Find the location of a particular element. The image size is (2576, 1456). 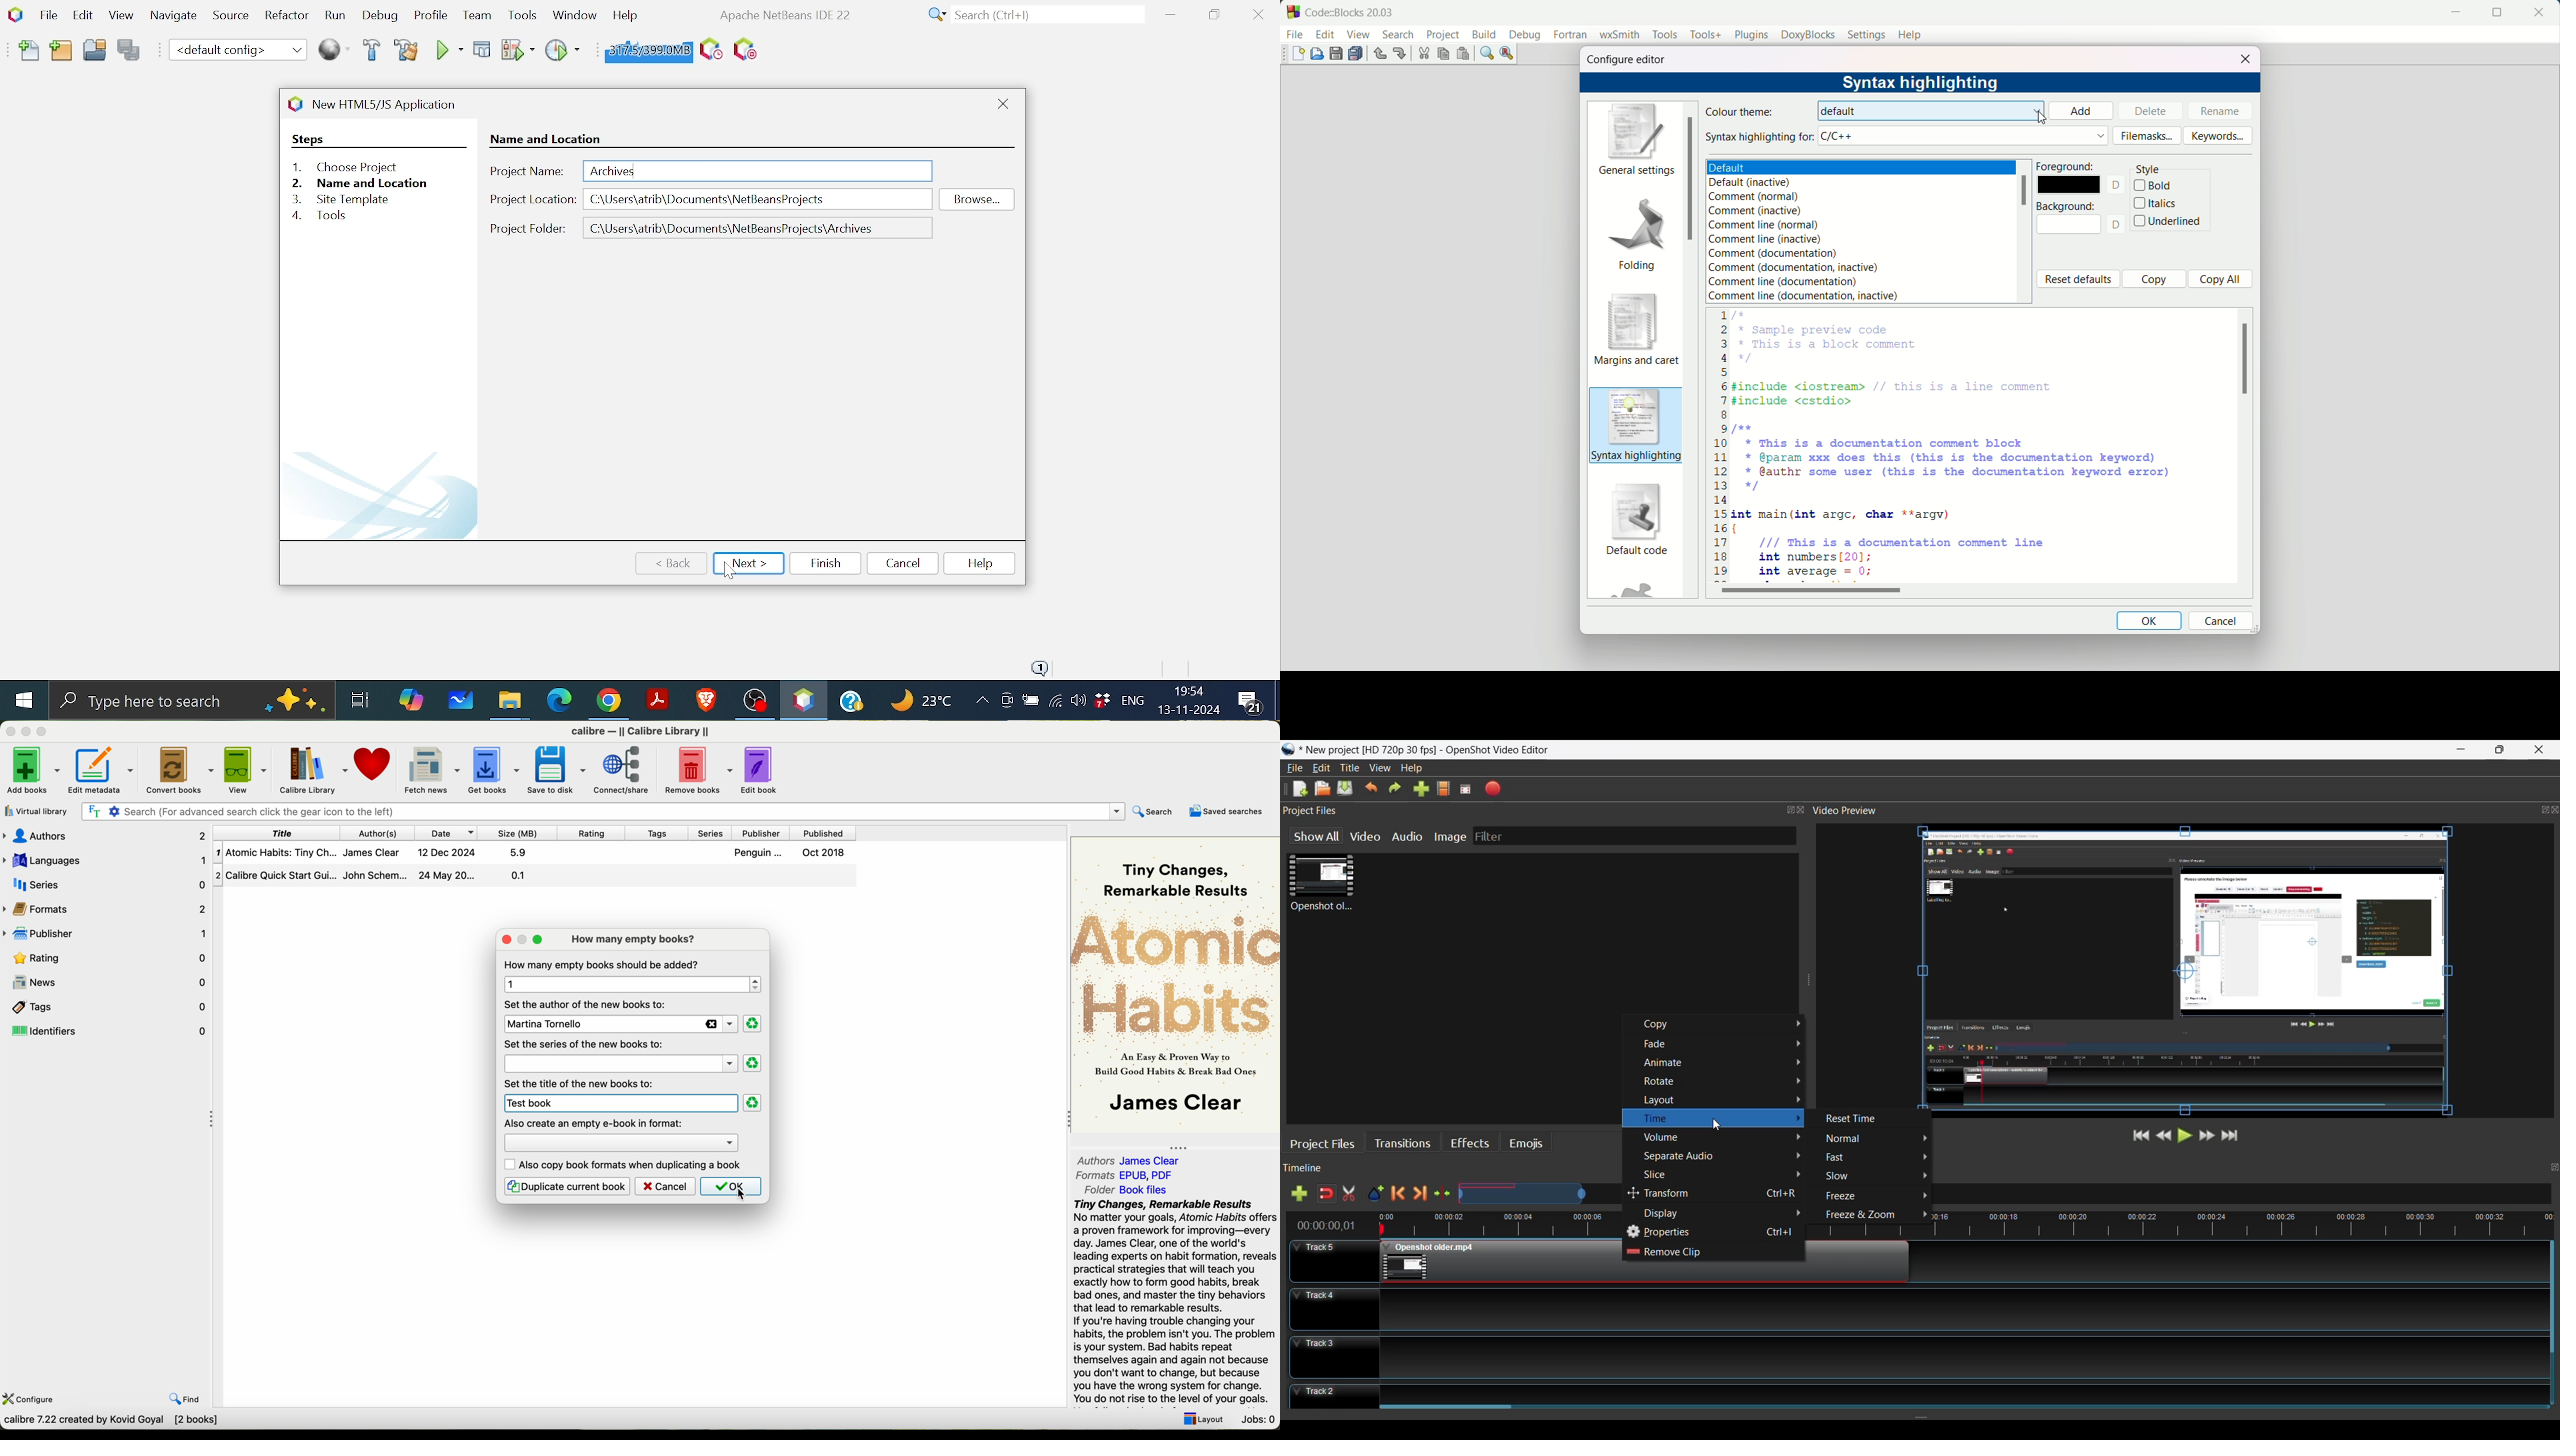

maximize is located at coordinates (43, 731).